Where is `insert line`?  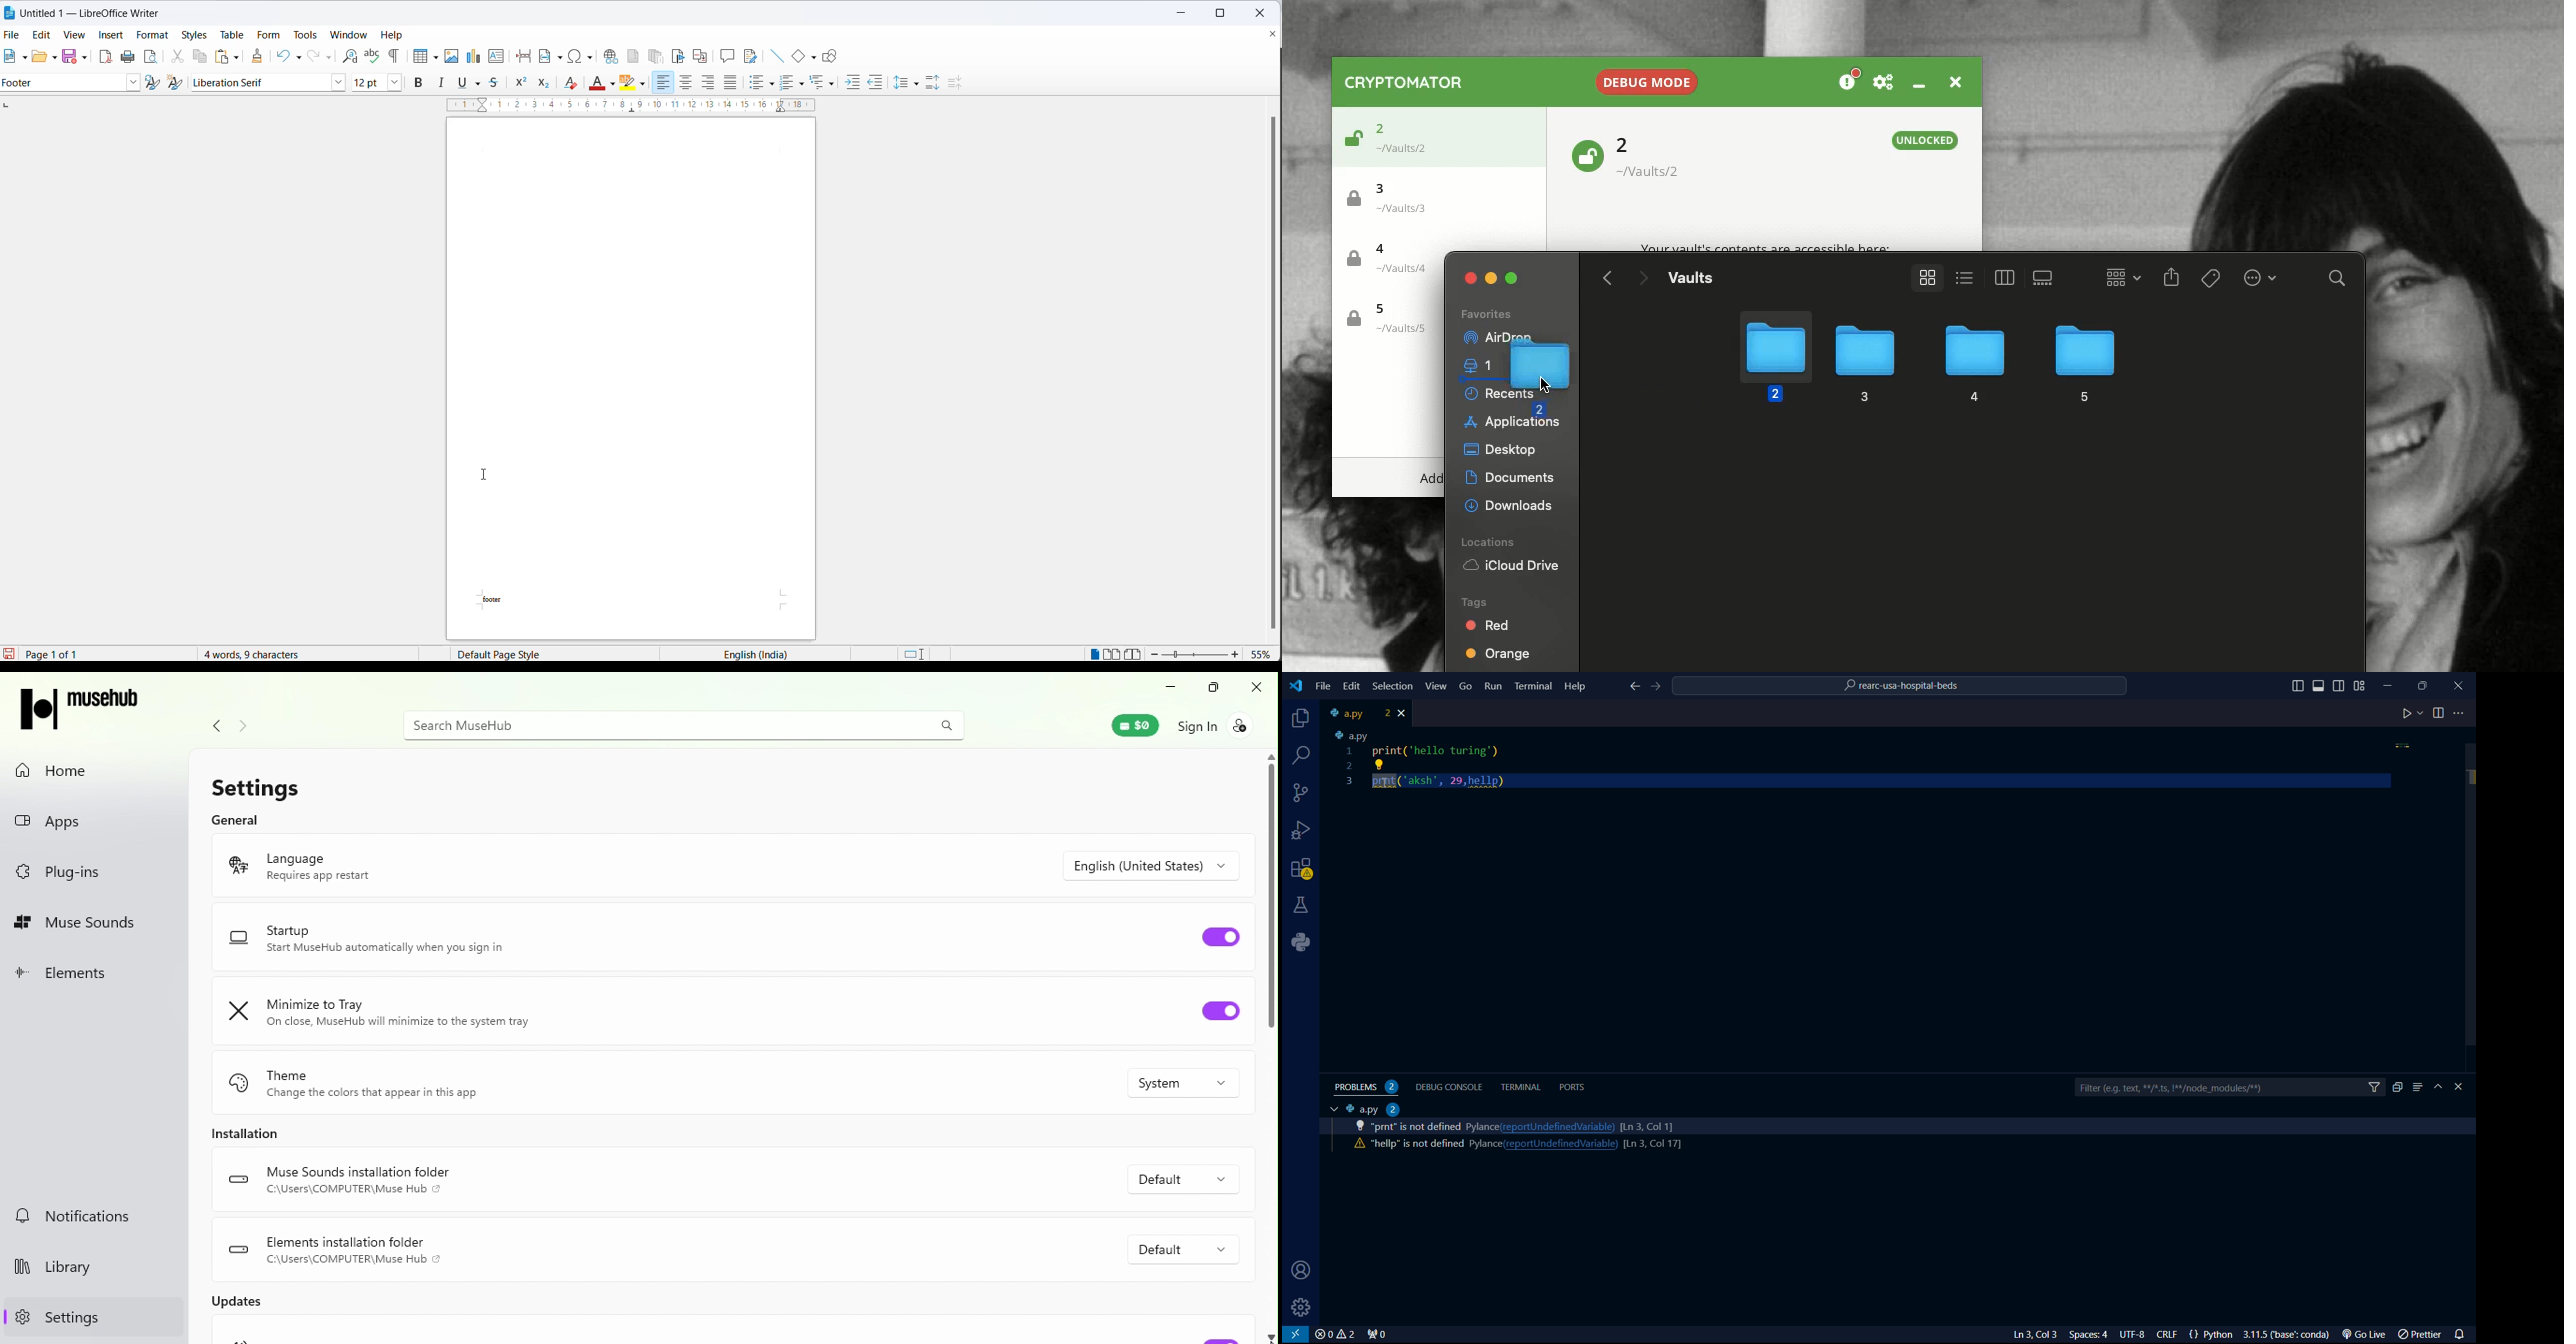
insert line is located at coordinates (775, 54).